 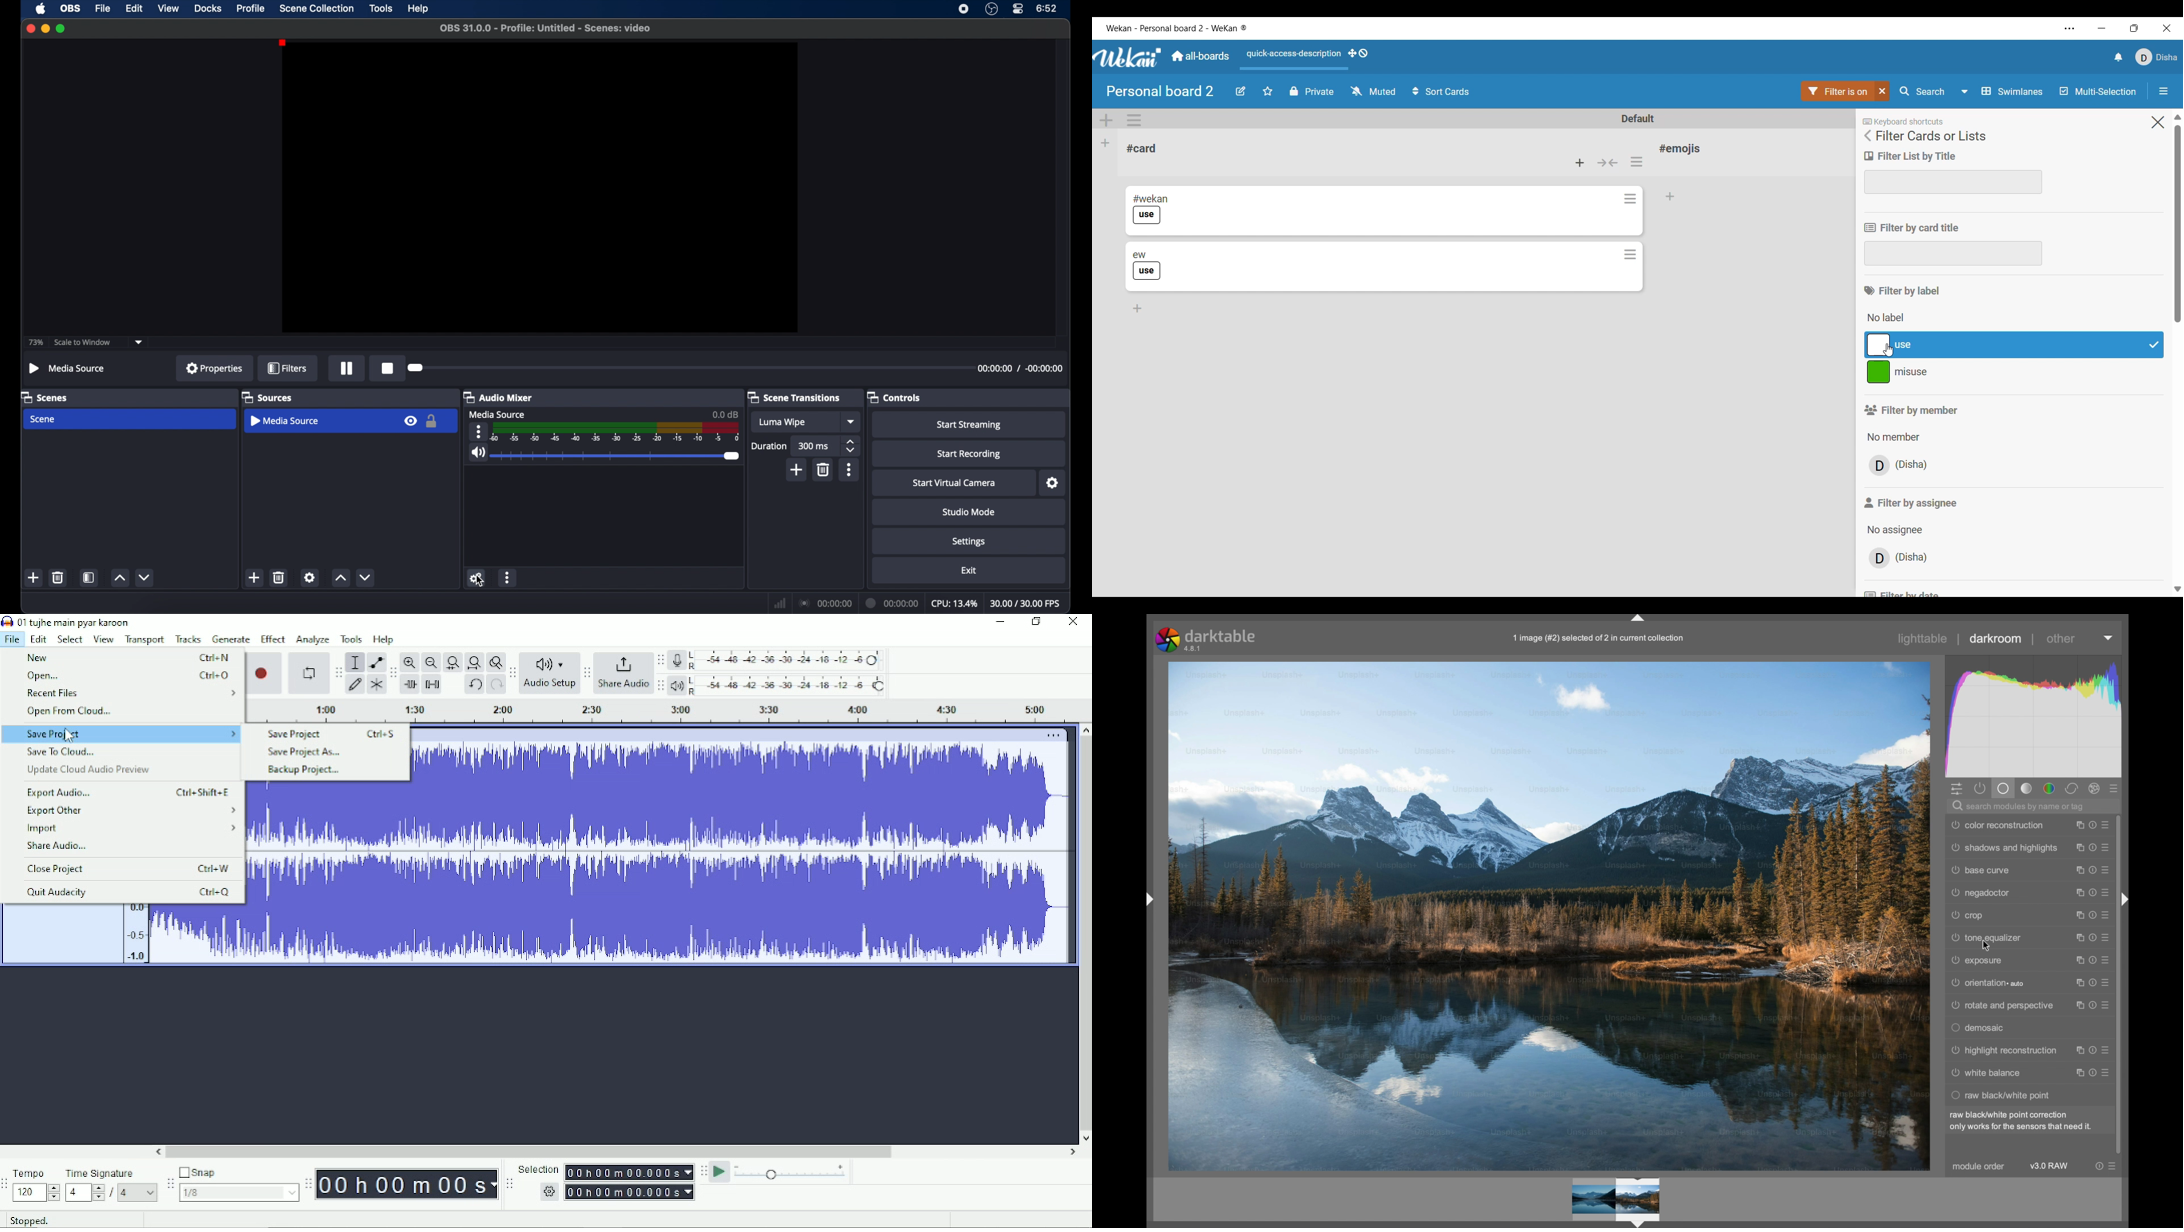 I want to click on Options to choose from, so click(x=1894, y=530).